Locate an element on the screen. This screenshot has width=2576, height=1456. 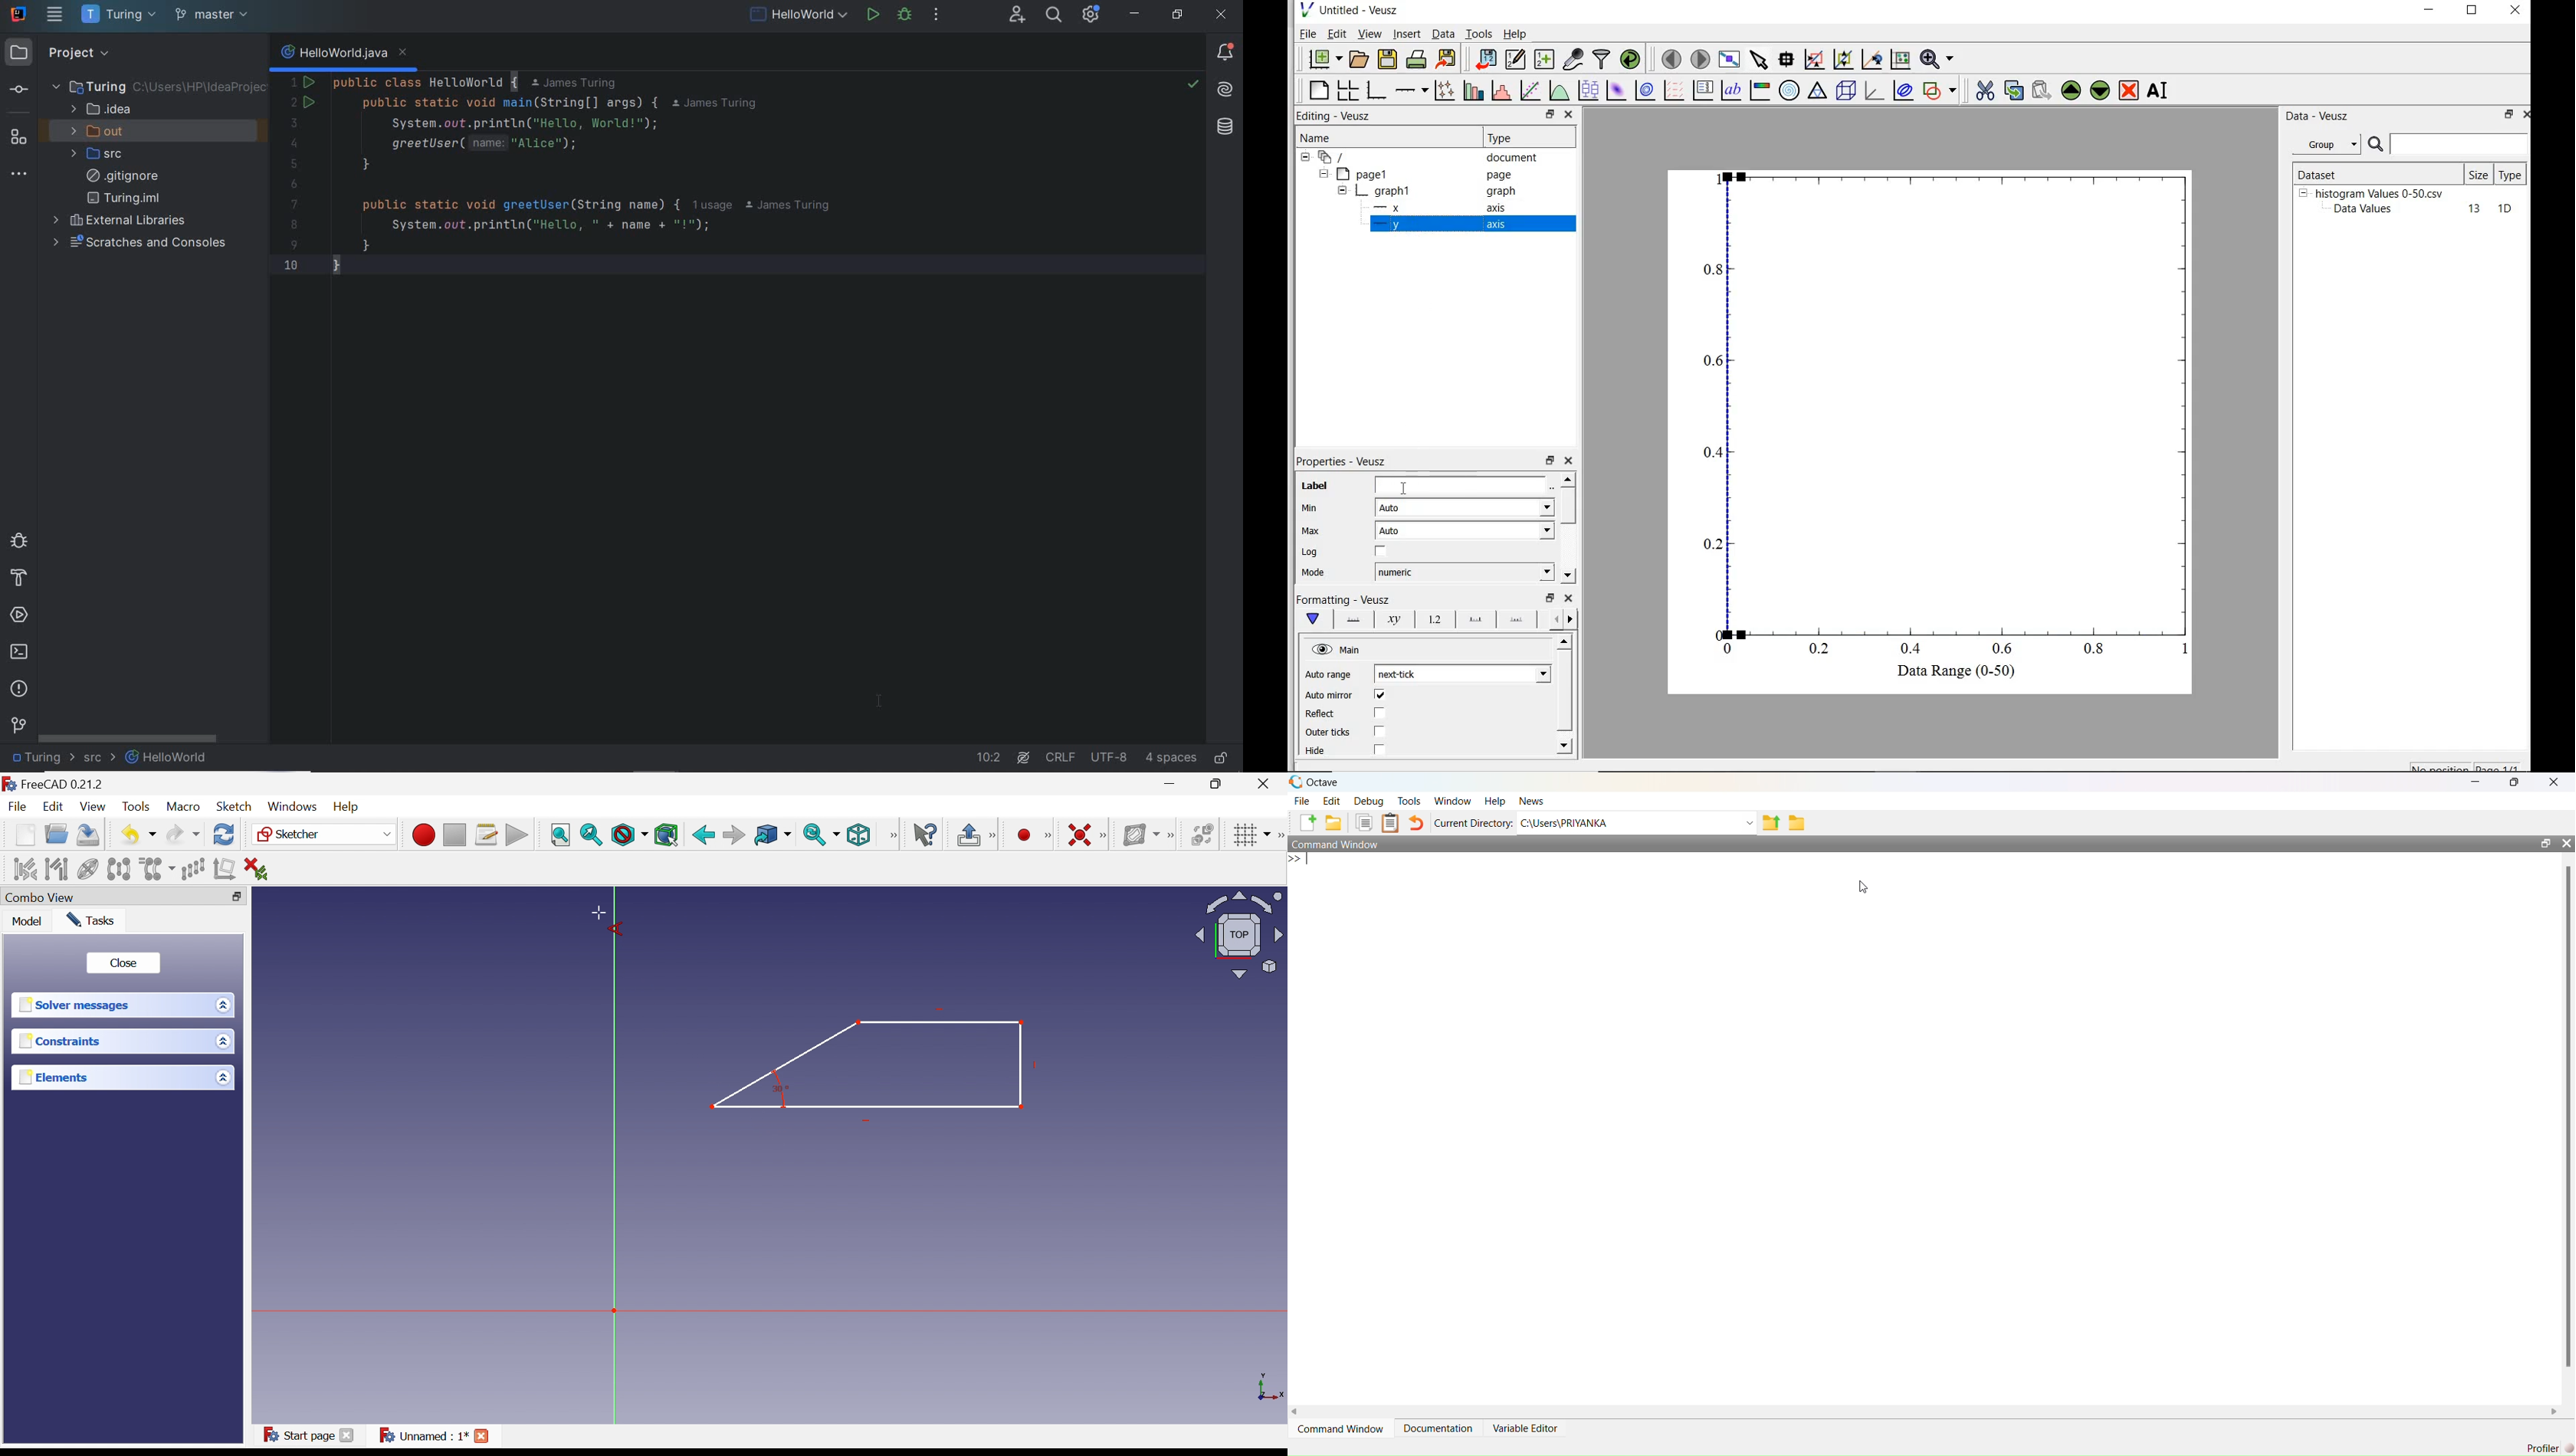
Symmetry is located at coordinates (119, 870).